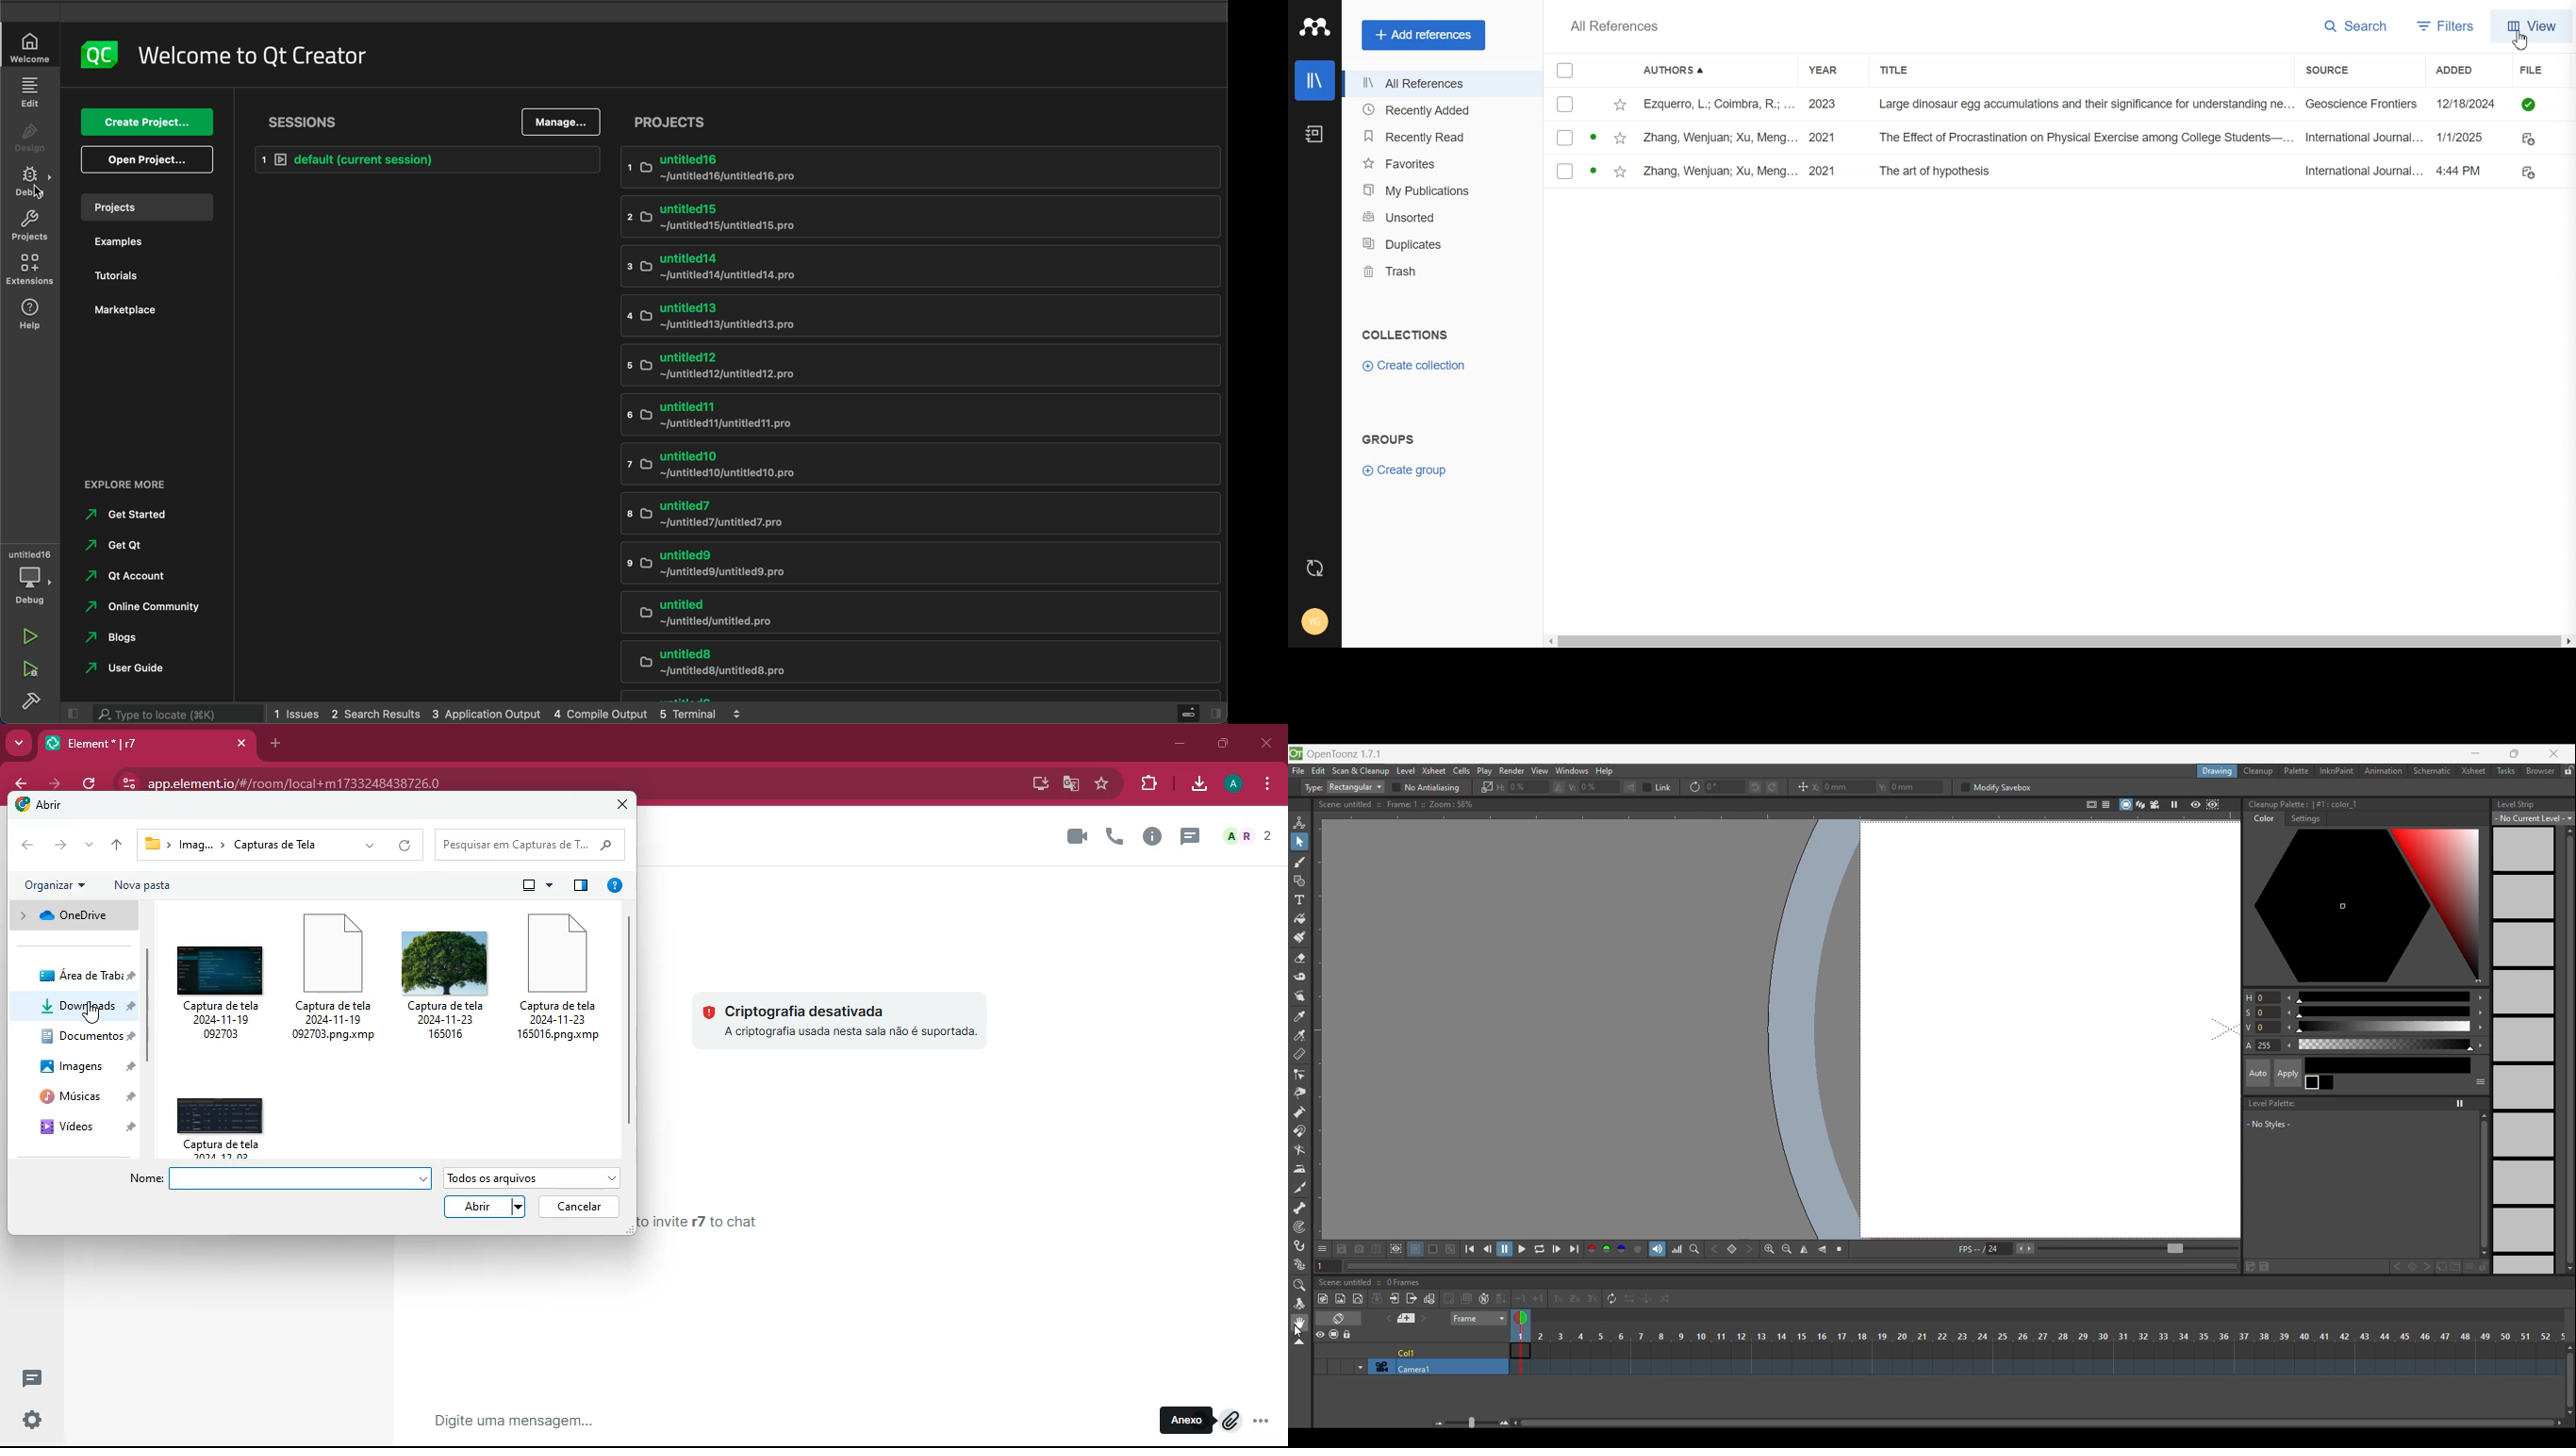 This screenshot has height=1456, width=2576. What do you see at coordinates (1070, 784) in the screenshot?
I see `google translate` at bounding box center [1070, 784].